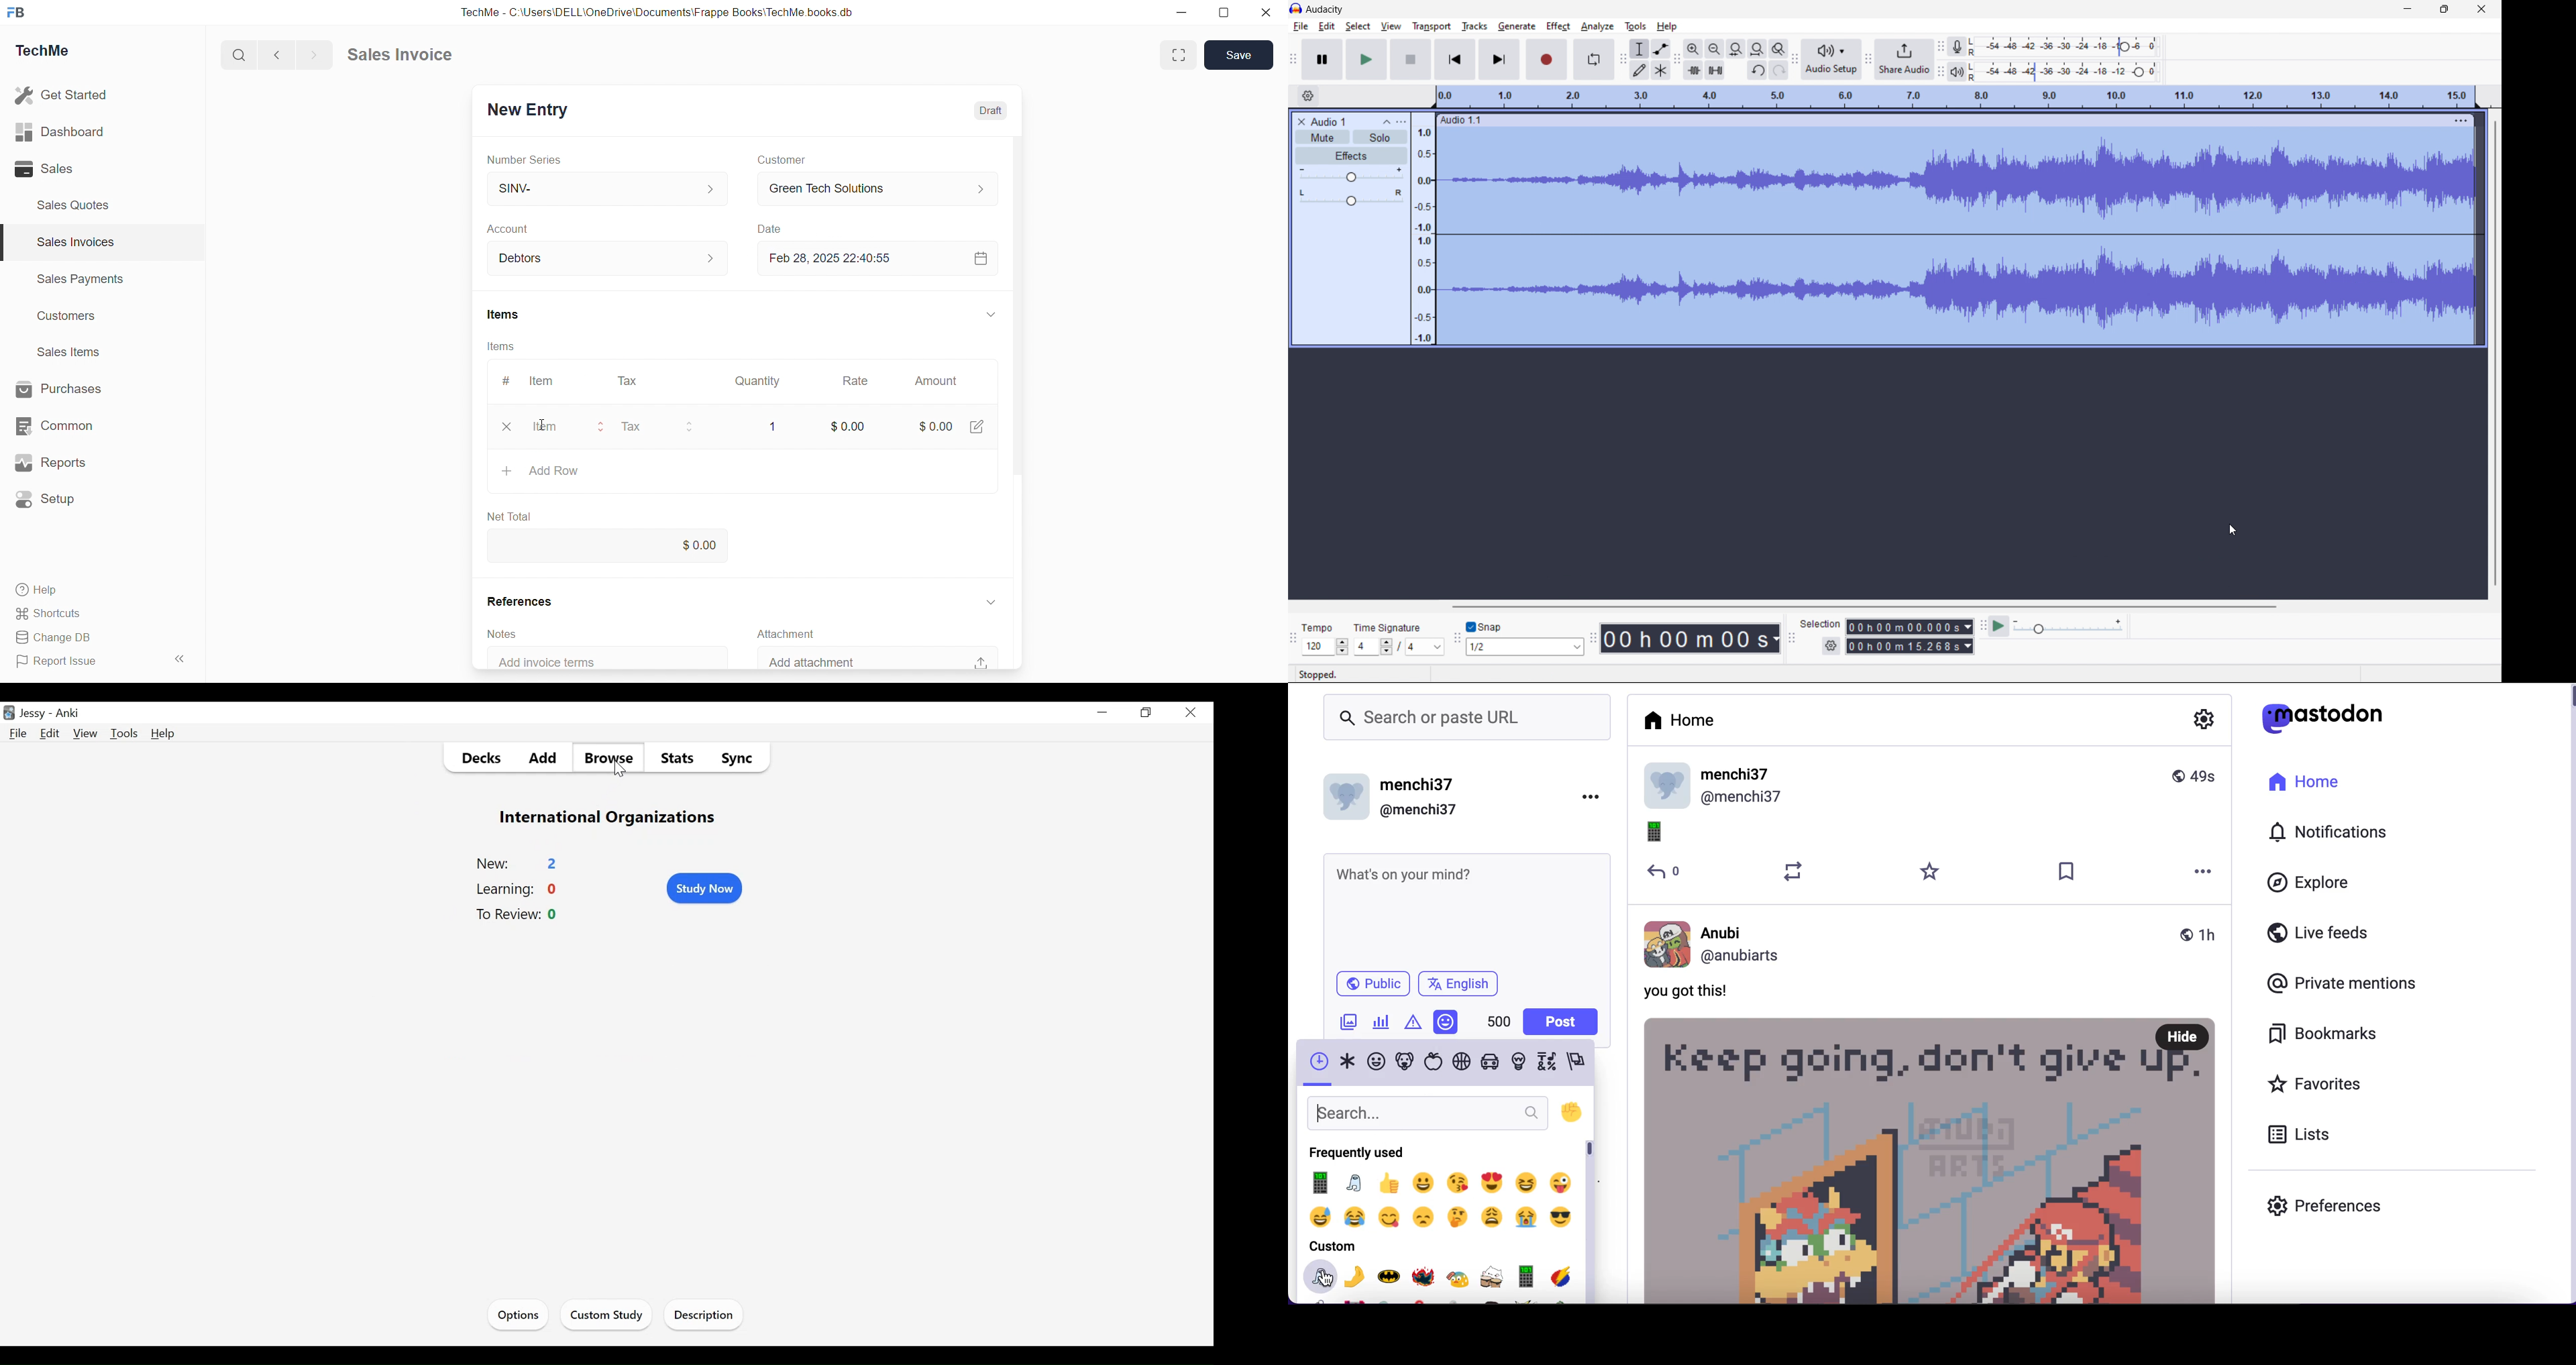 The height and width of the screenshot is (1372, 2576). I want to click on time toolbar, so click(1595, 644).